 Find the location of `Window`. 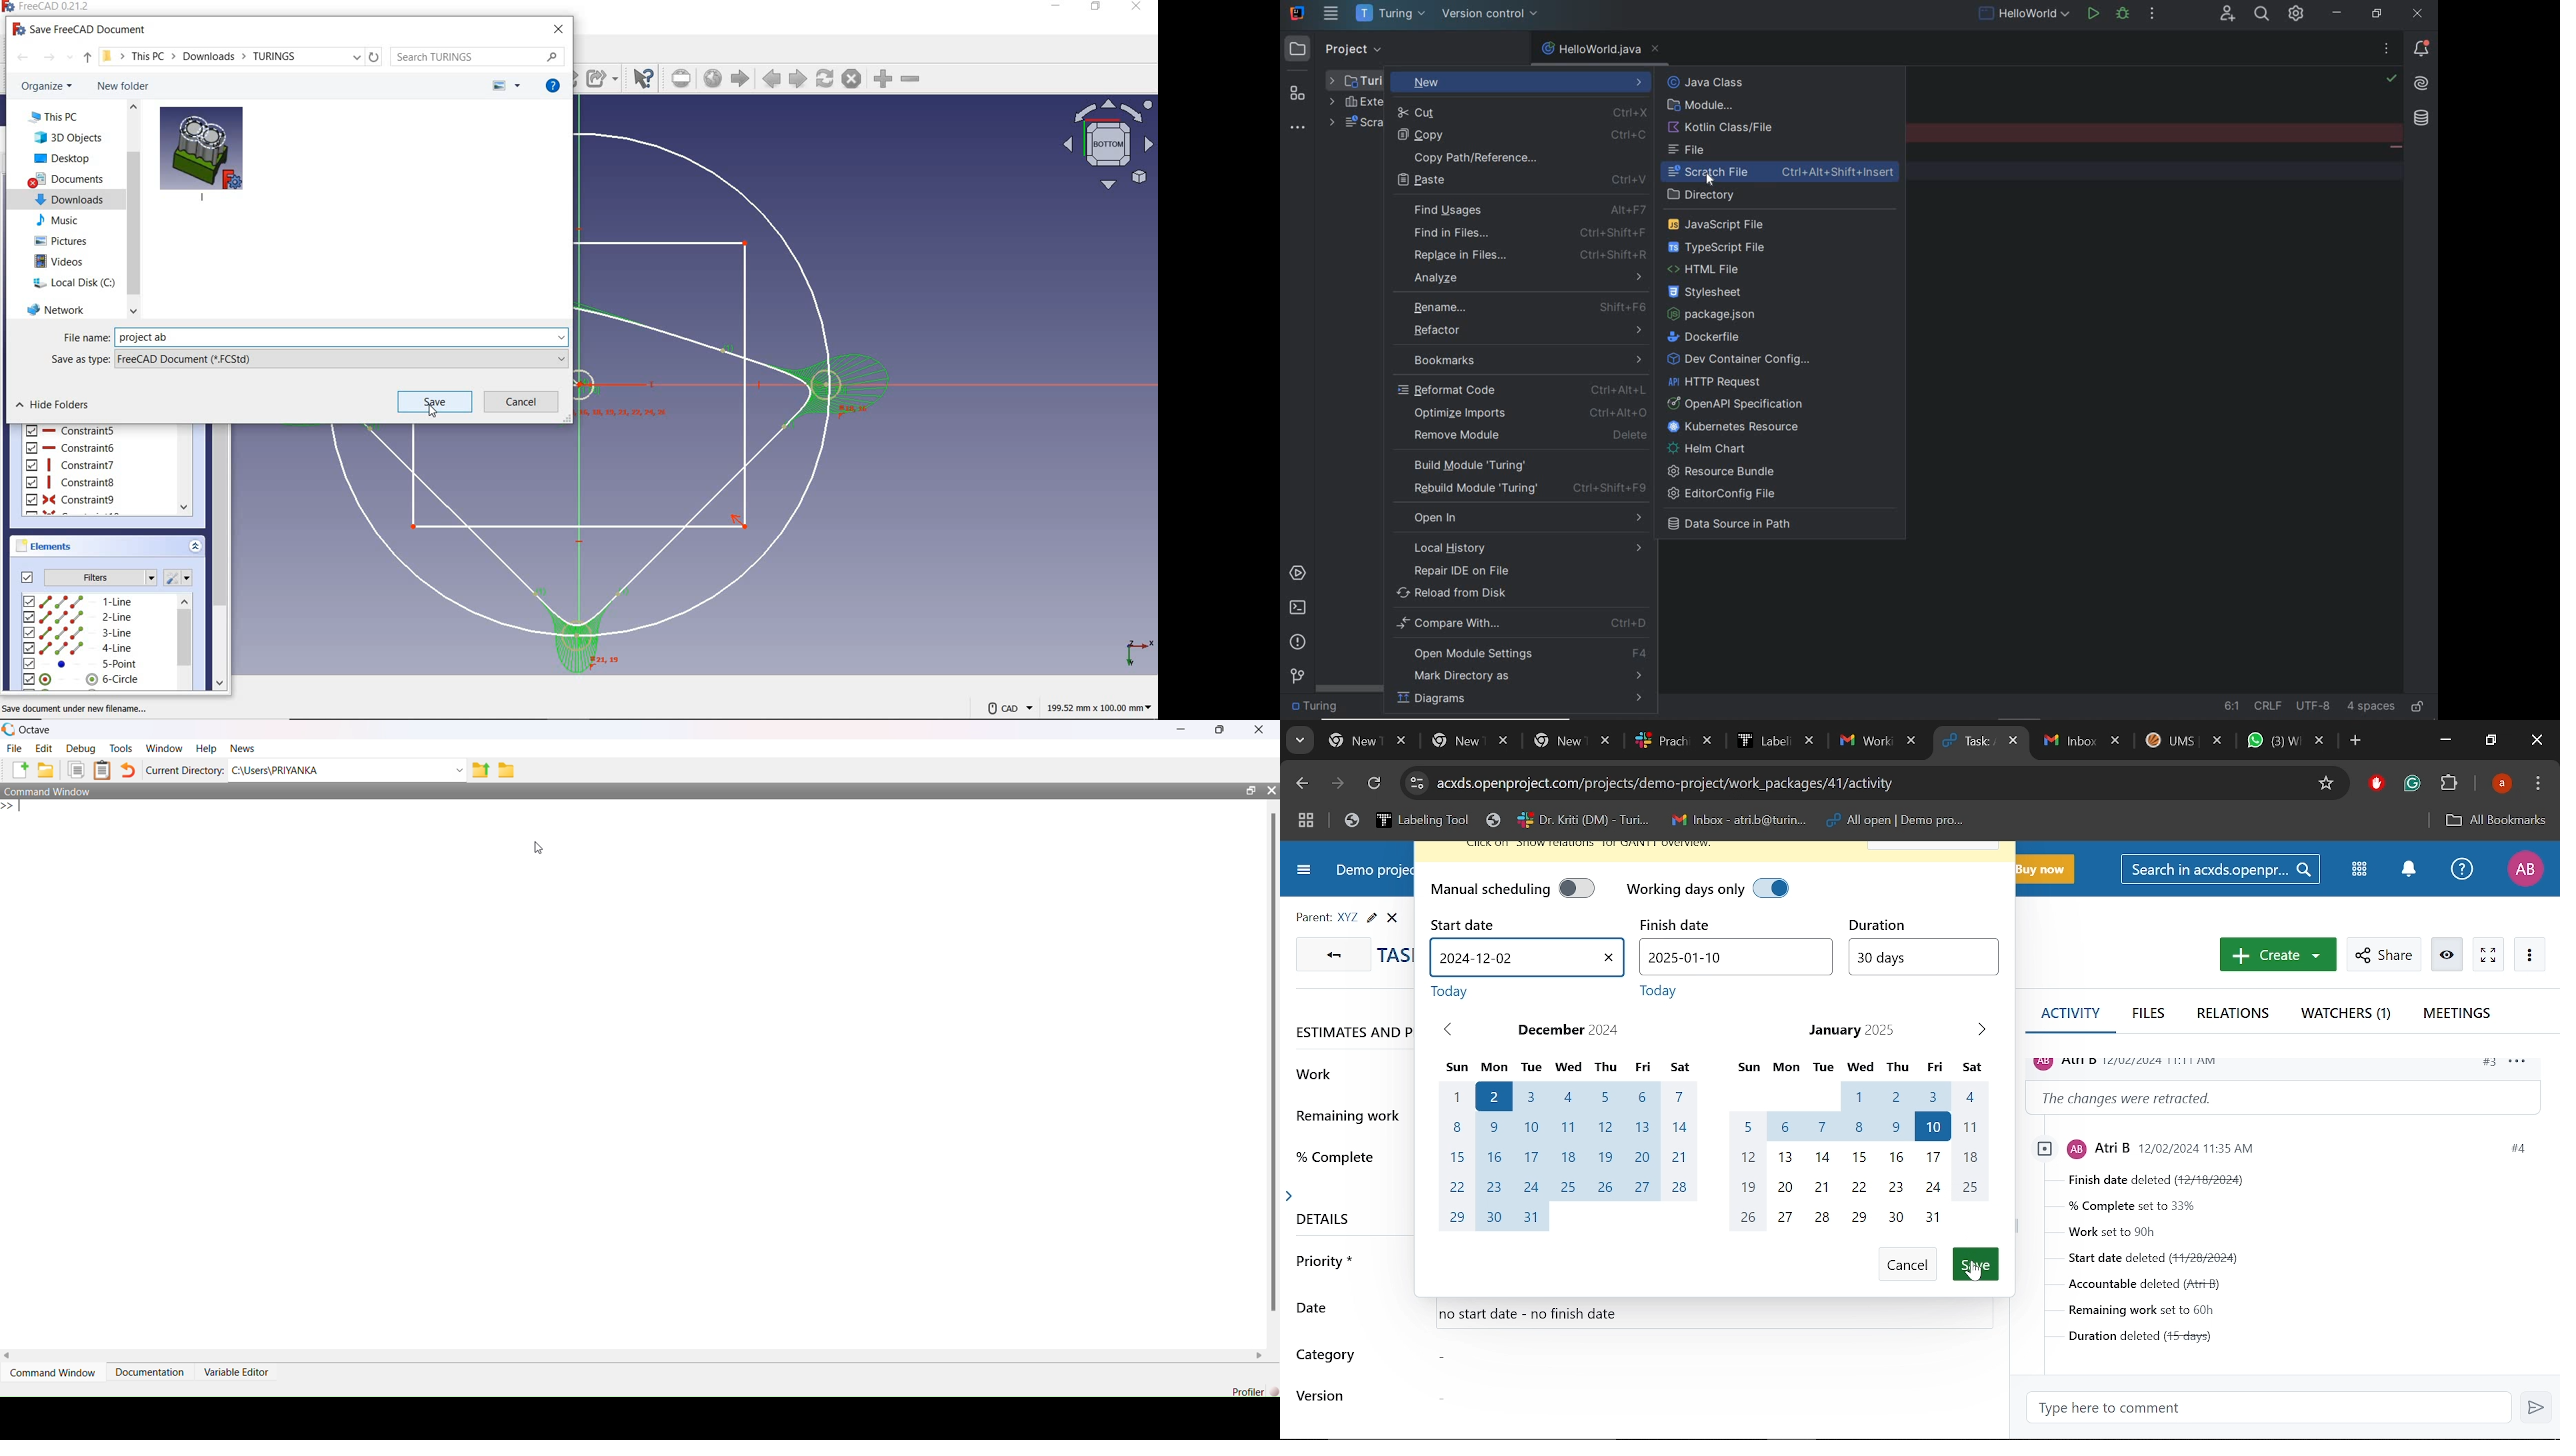

Window is located at coordinates (165, 749).